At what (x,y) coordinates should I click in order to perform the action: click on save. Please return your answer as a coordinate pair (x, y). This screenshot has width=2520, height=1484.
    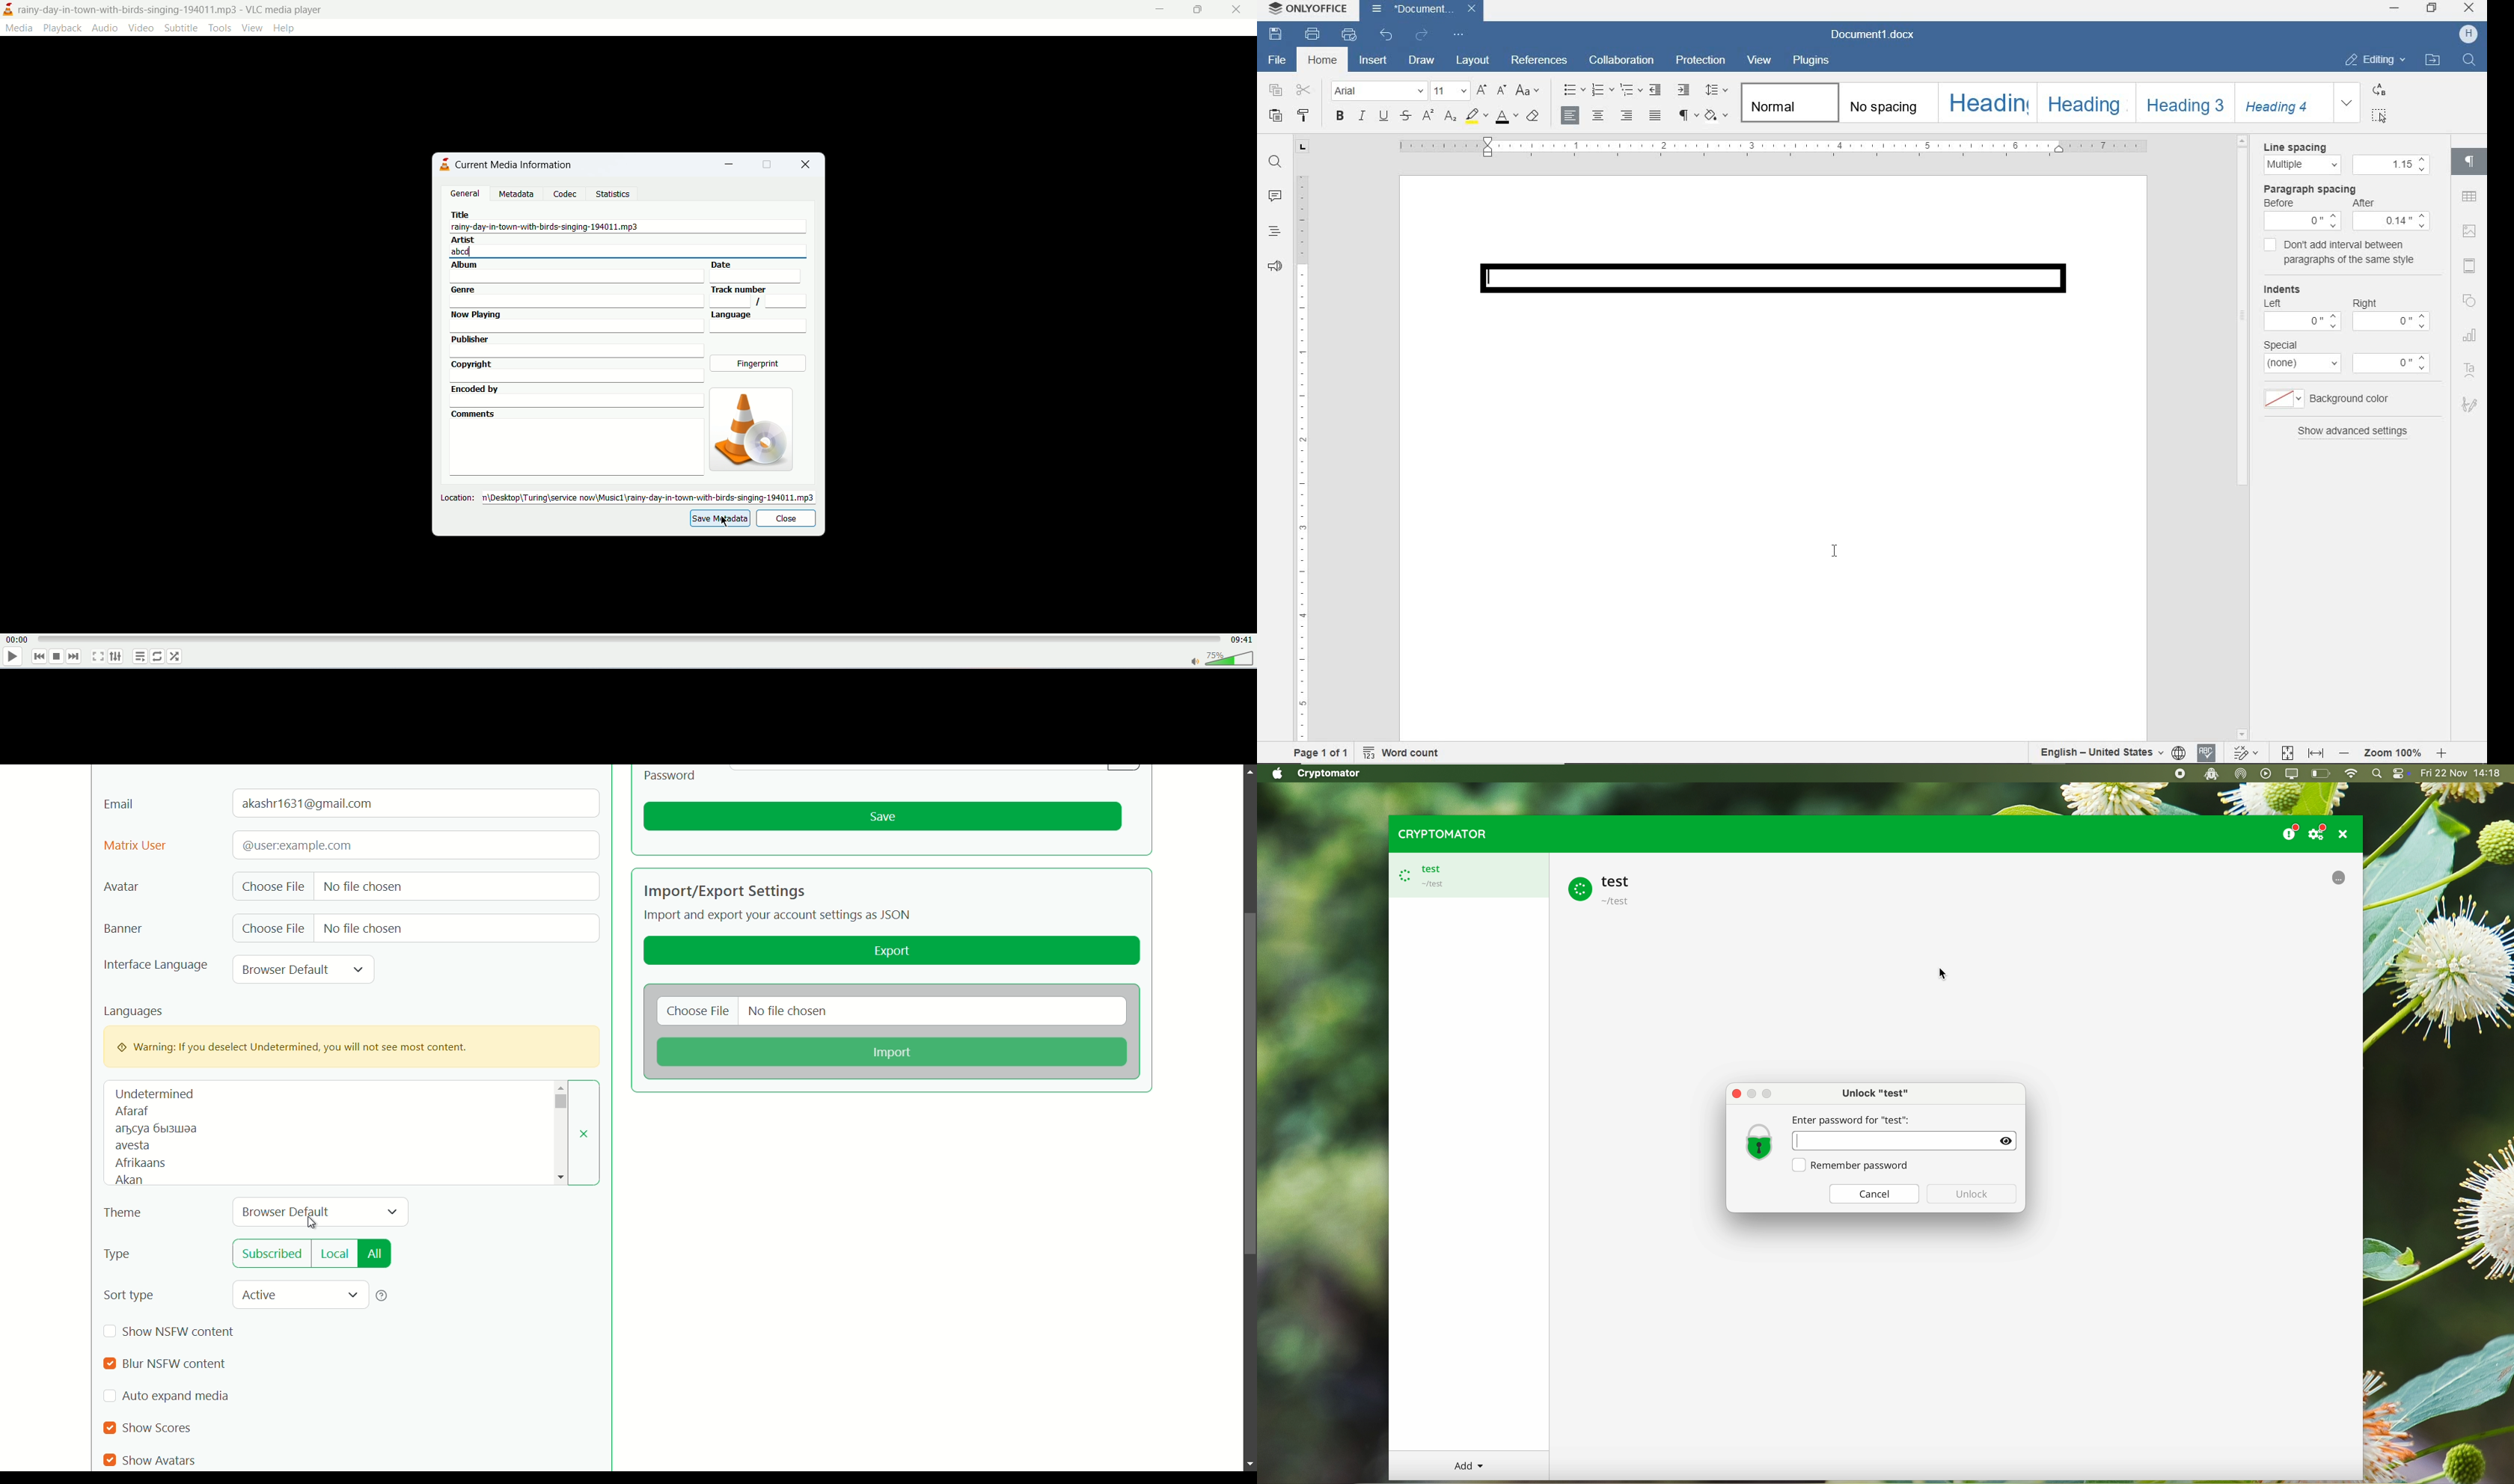
    Looking at the image, I should click on (883, 817).